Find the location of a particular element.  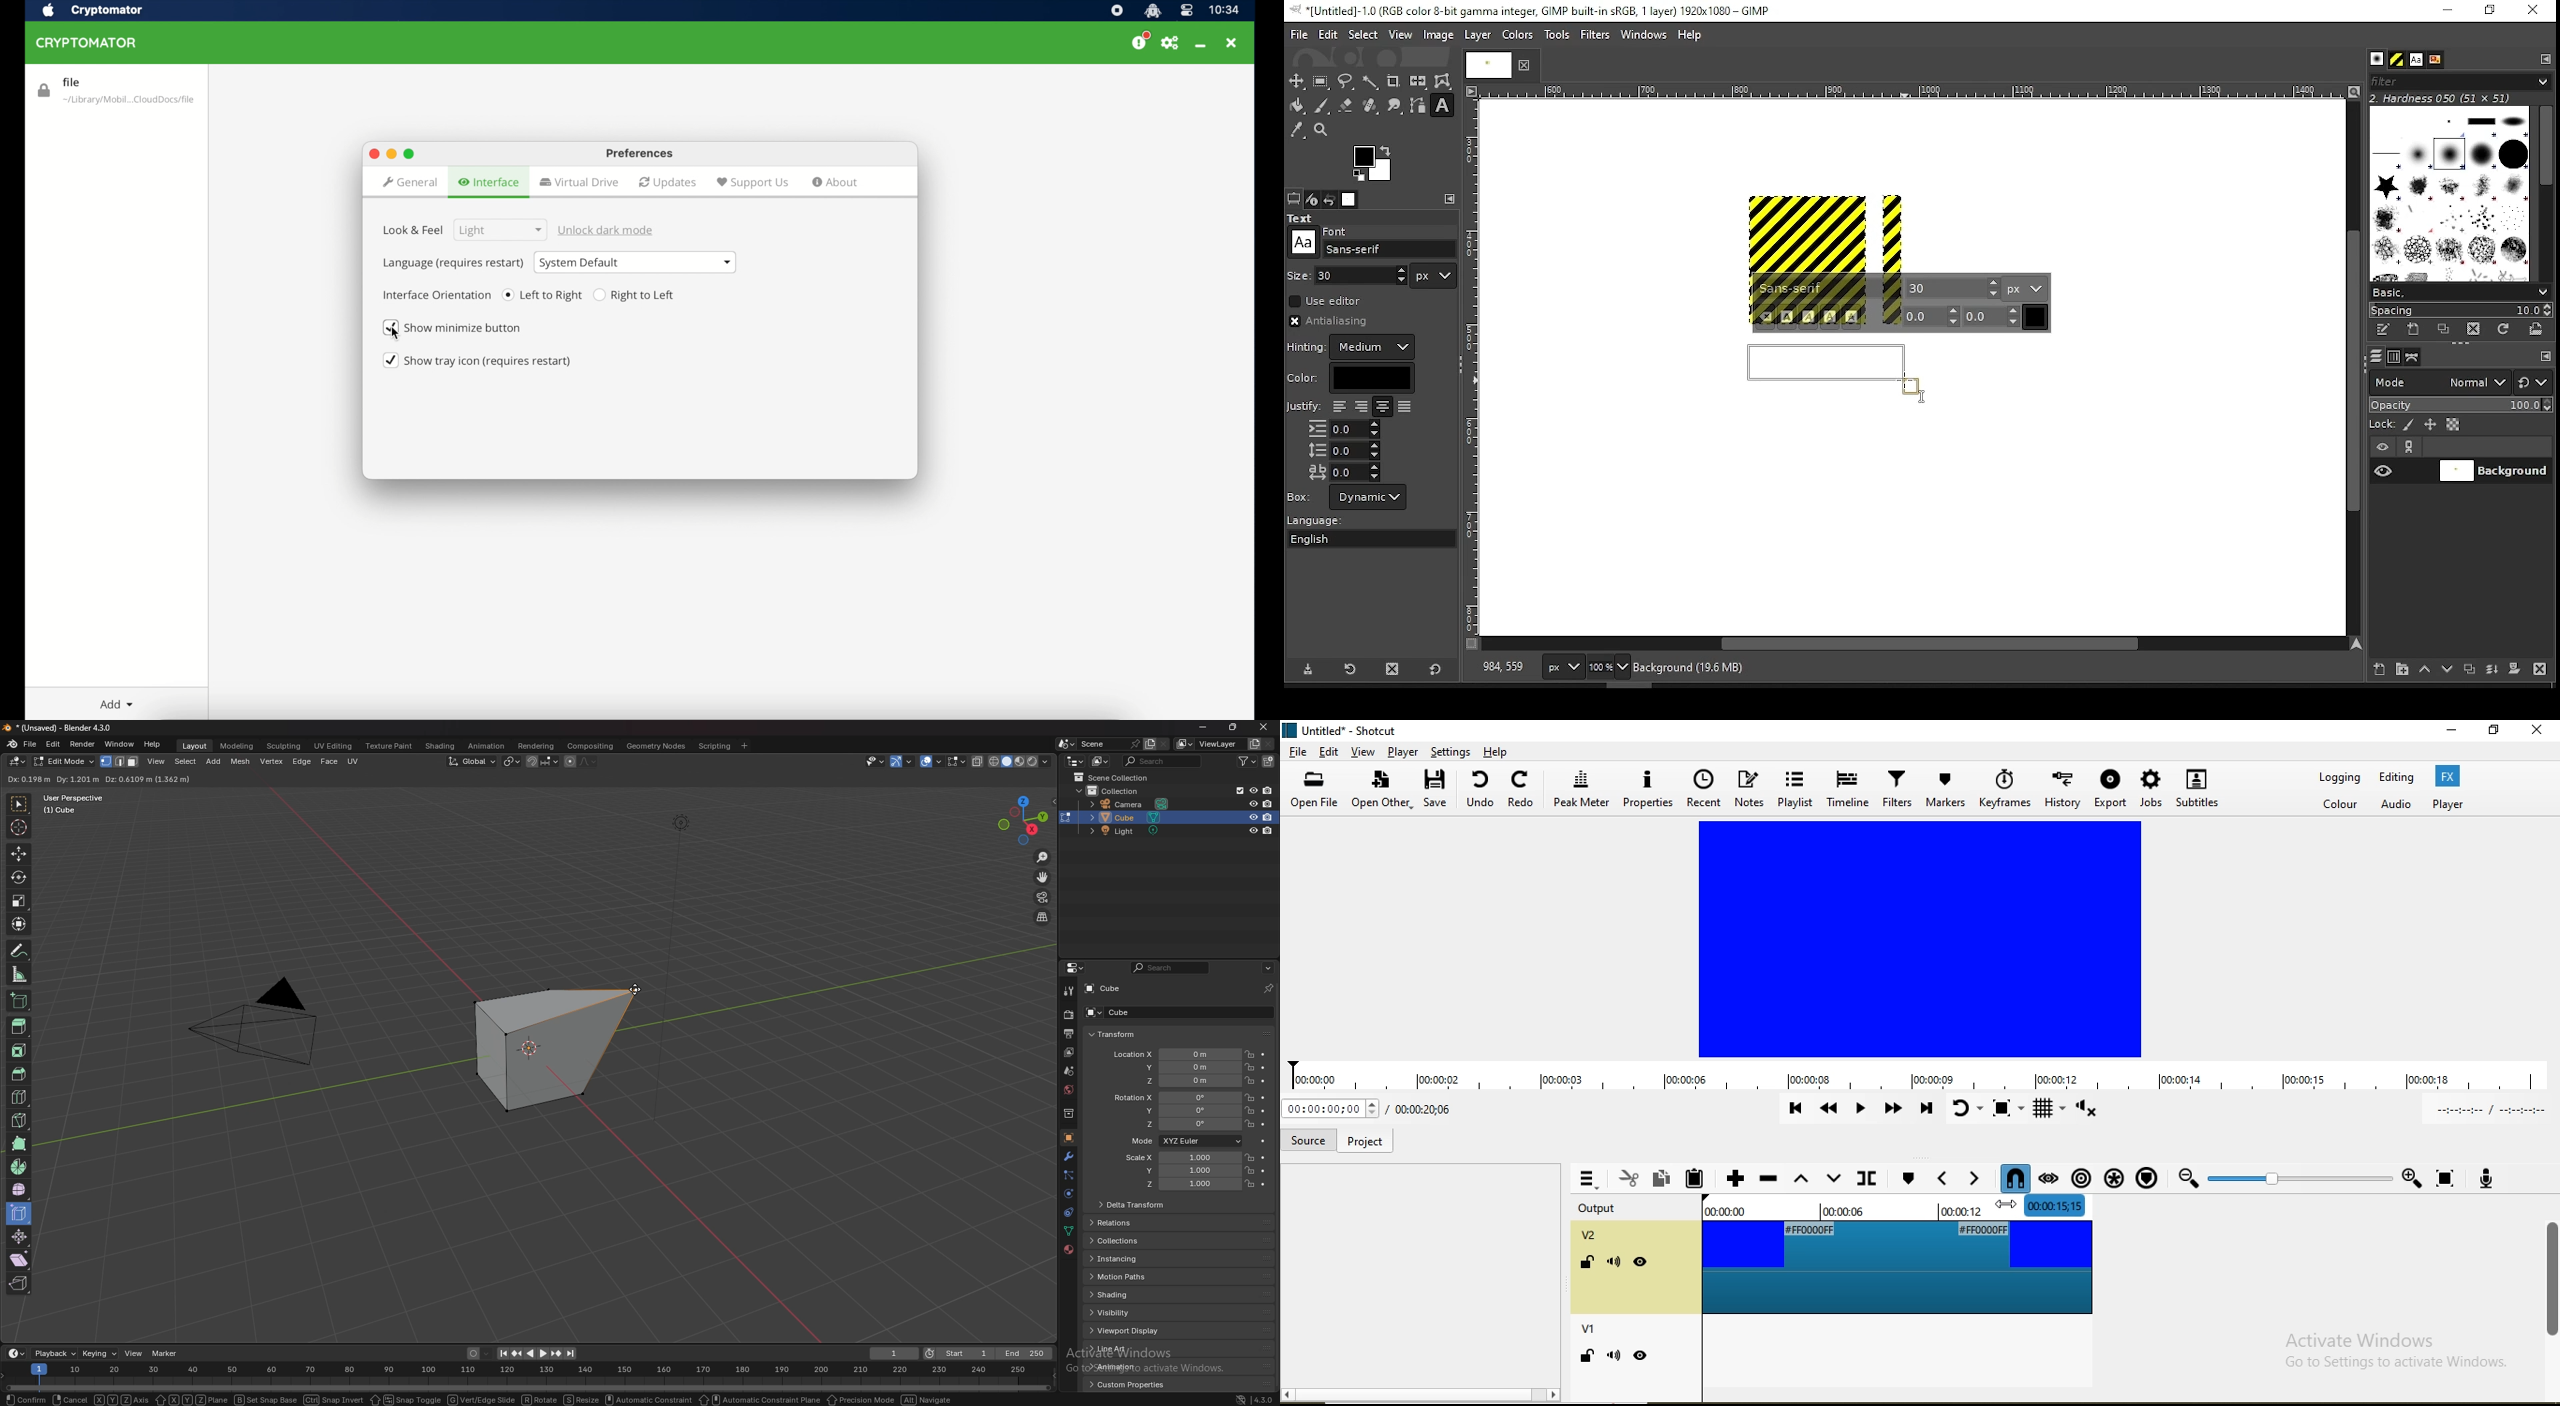

support us is located at coordinates (753, 183).